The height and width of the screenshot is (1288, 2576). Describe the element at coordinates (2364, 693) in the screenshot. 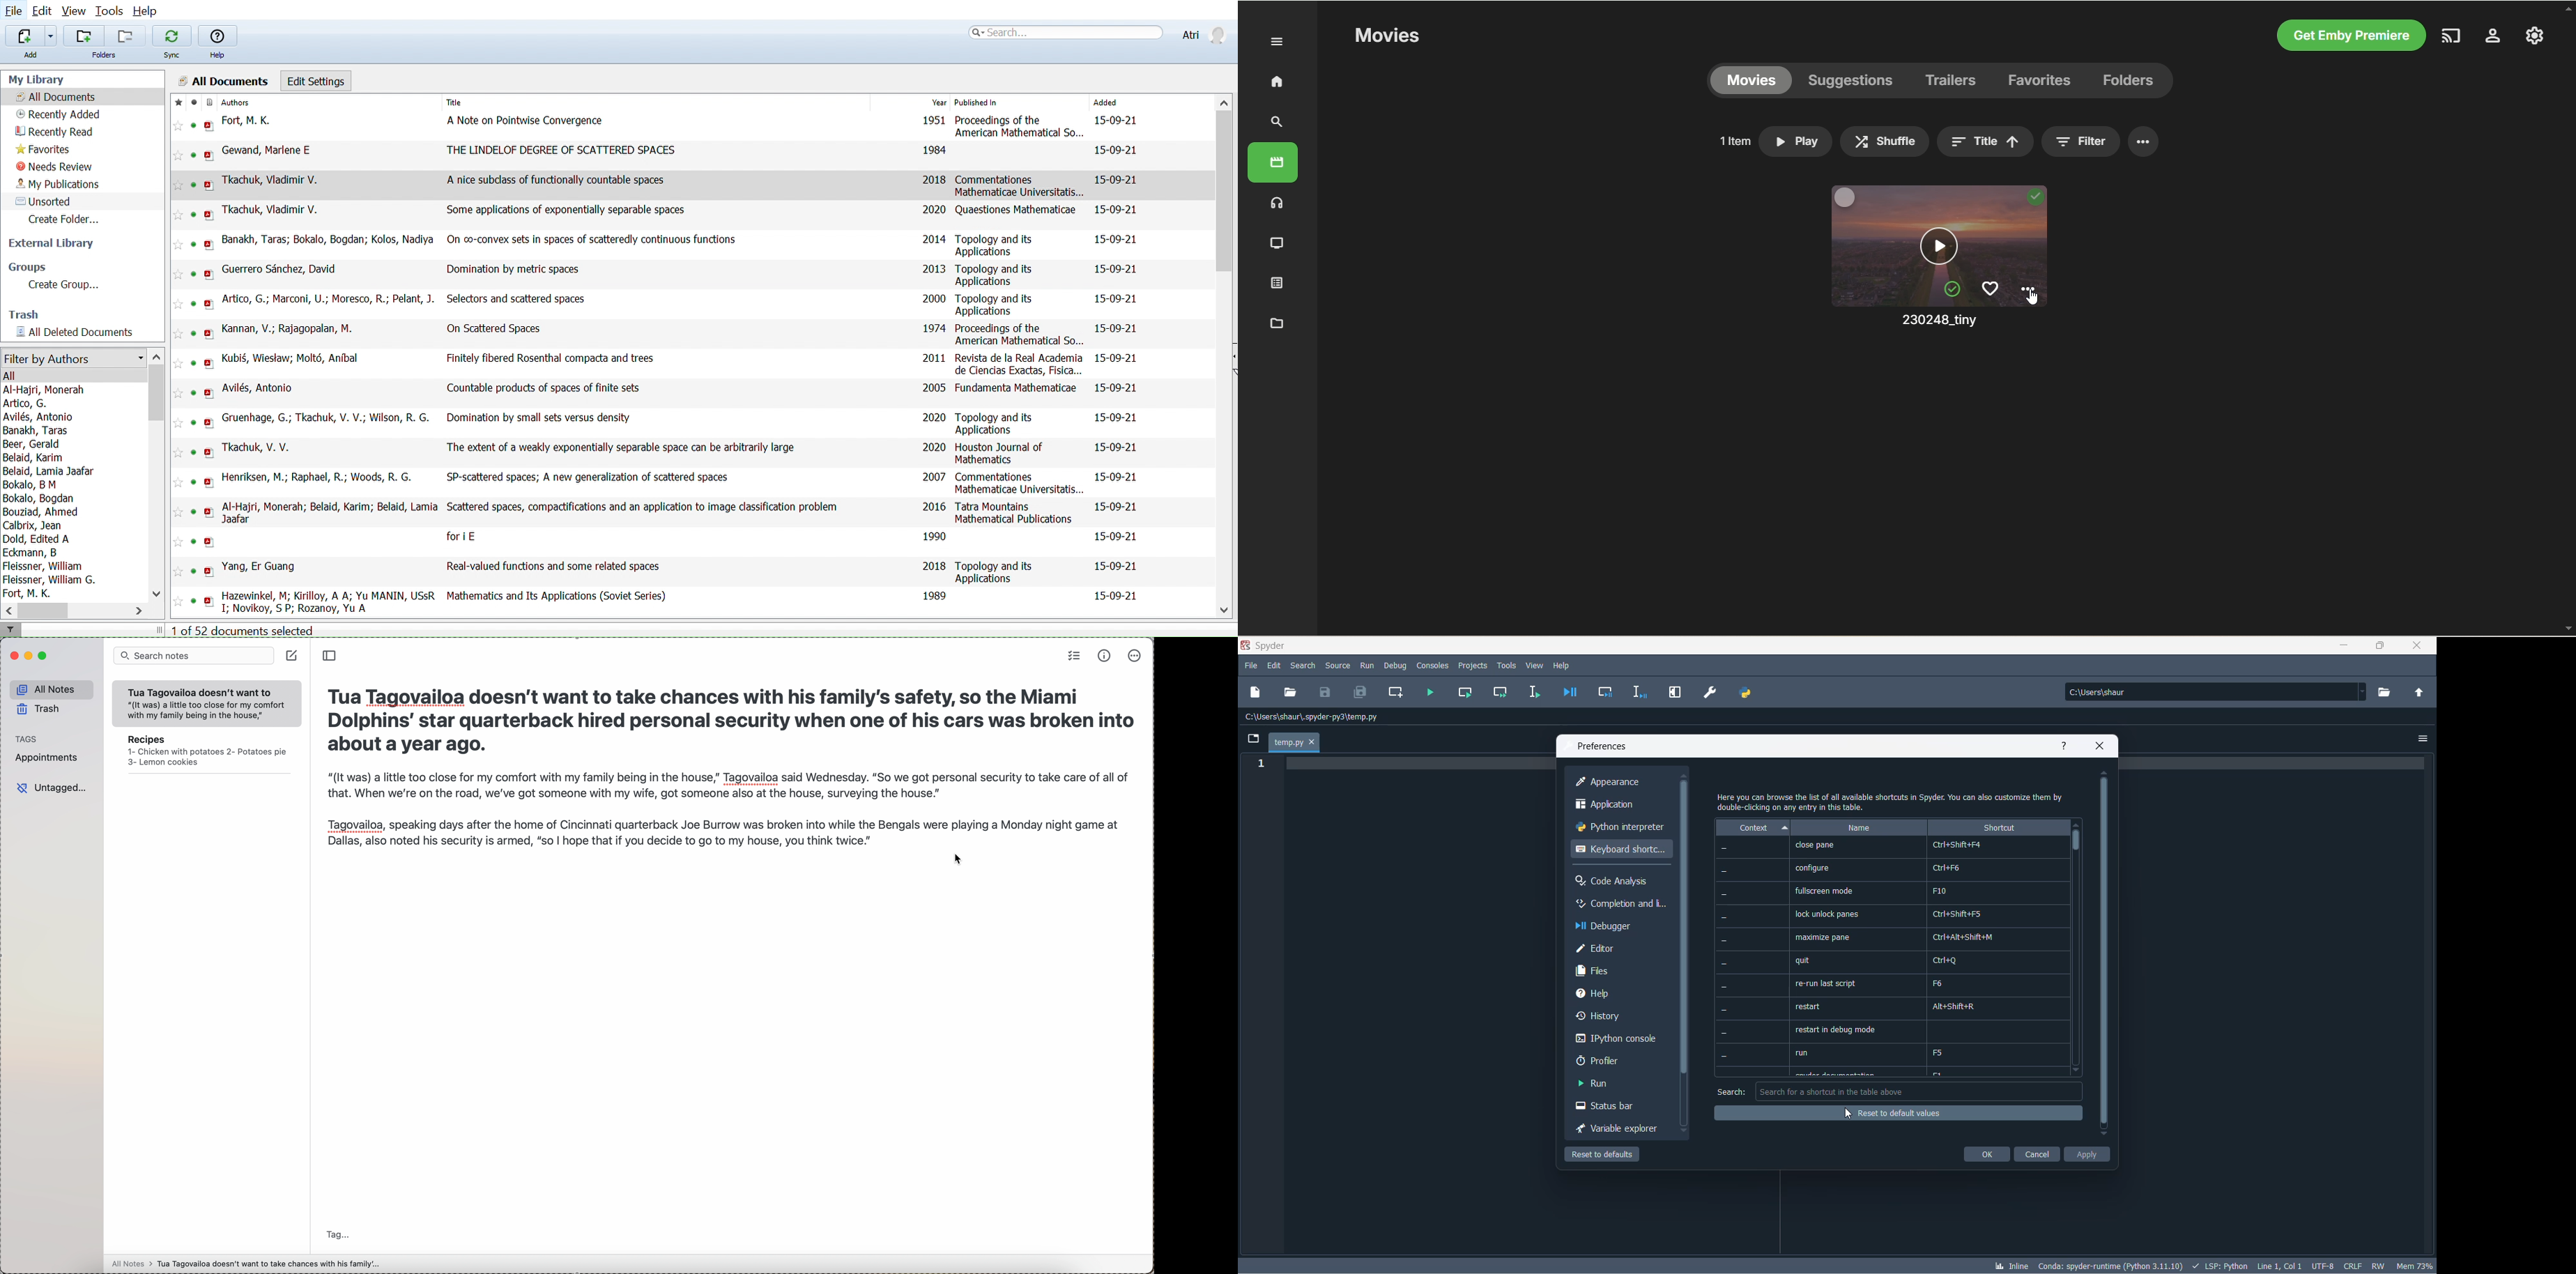

I see `path dropdown` at that location.